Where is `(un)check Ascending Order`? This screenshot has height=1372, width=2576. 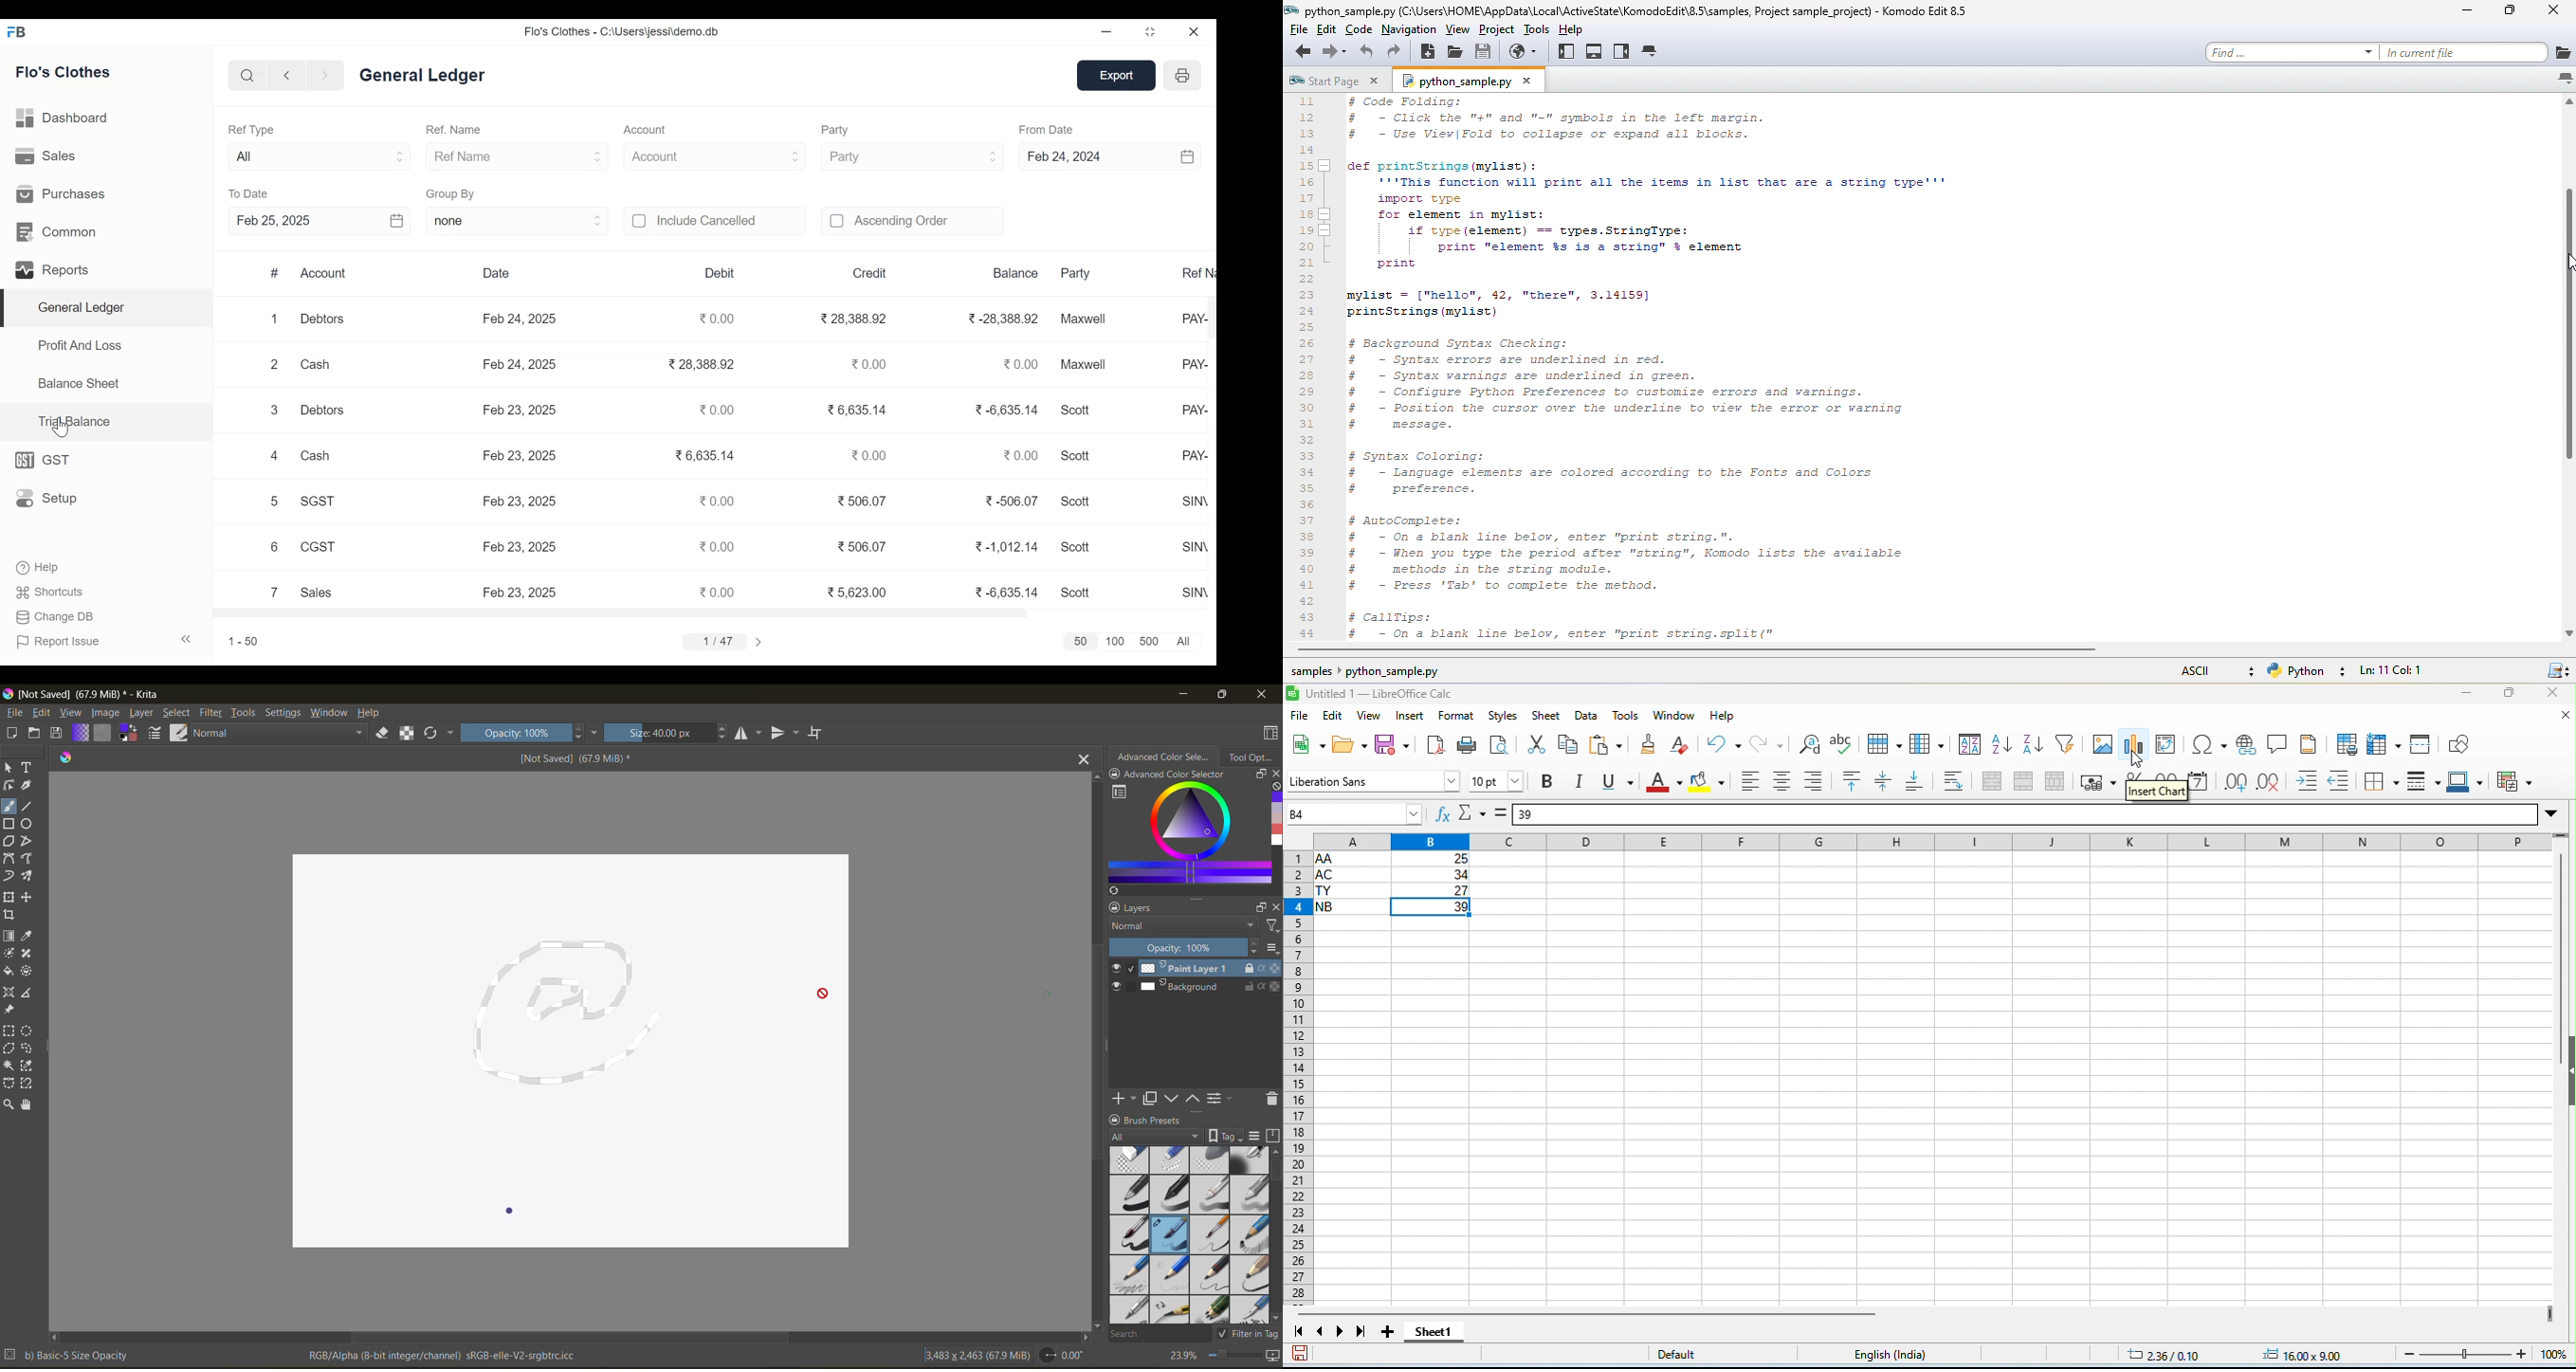
(un)check Ascending Order is located at coordinates (913, 221).